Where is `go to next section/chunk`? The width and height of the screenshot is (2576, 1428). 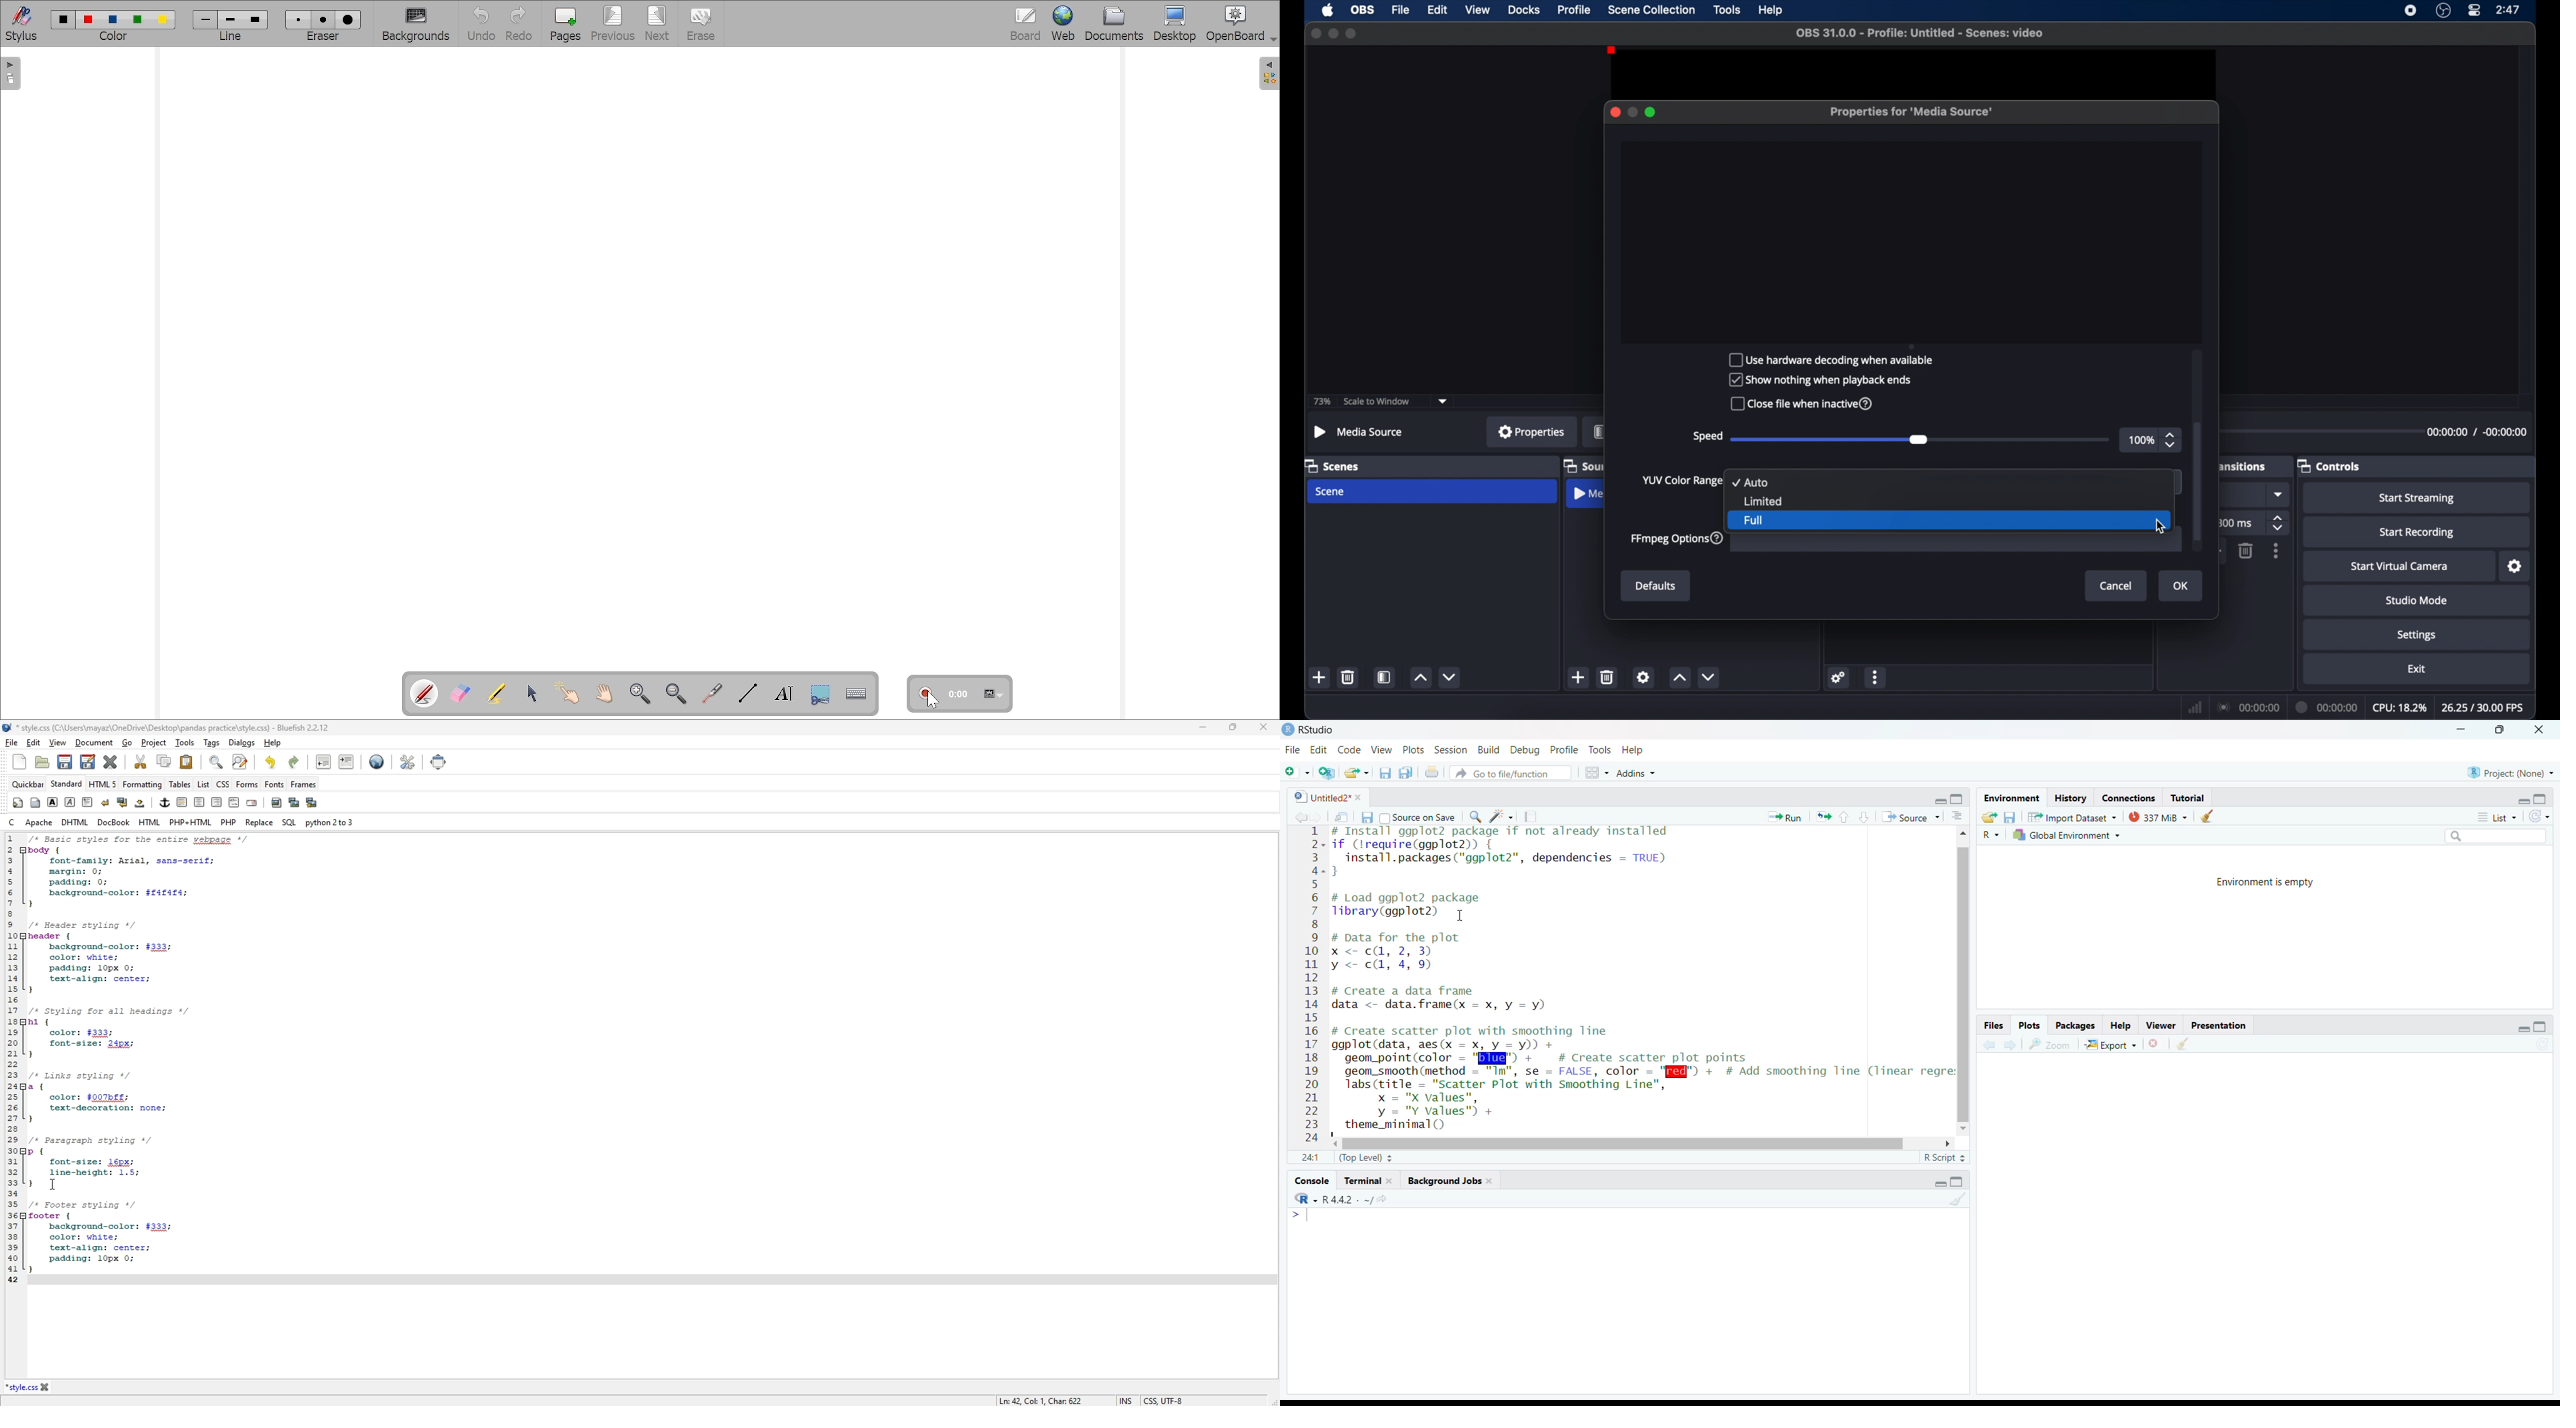 go to next section/chunk is located at coordinates (1866, 817).